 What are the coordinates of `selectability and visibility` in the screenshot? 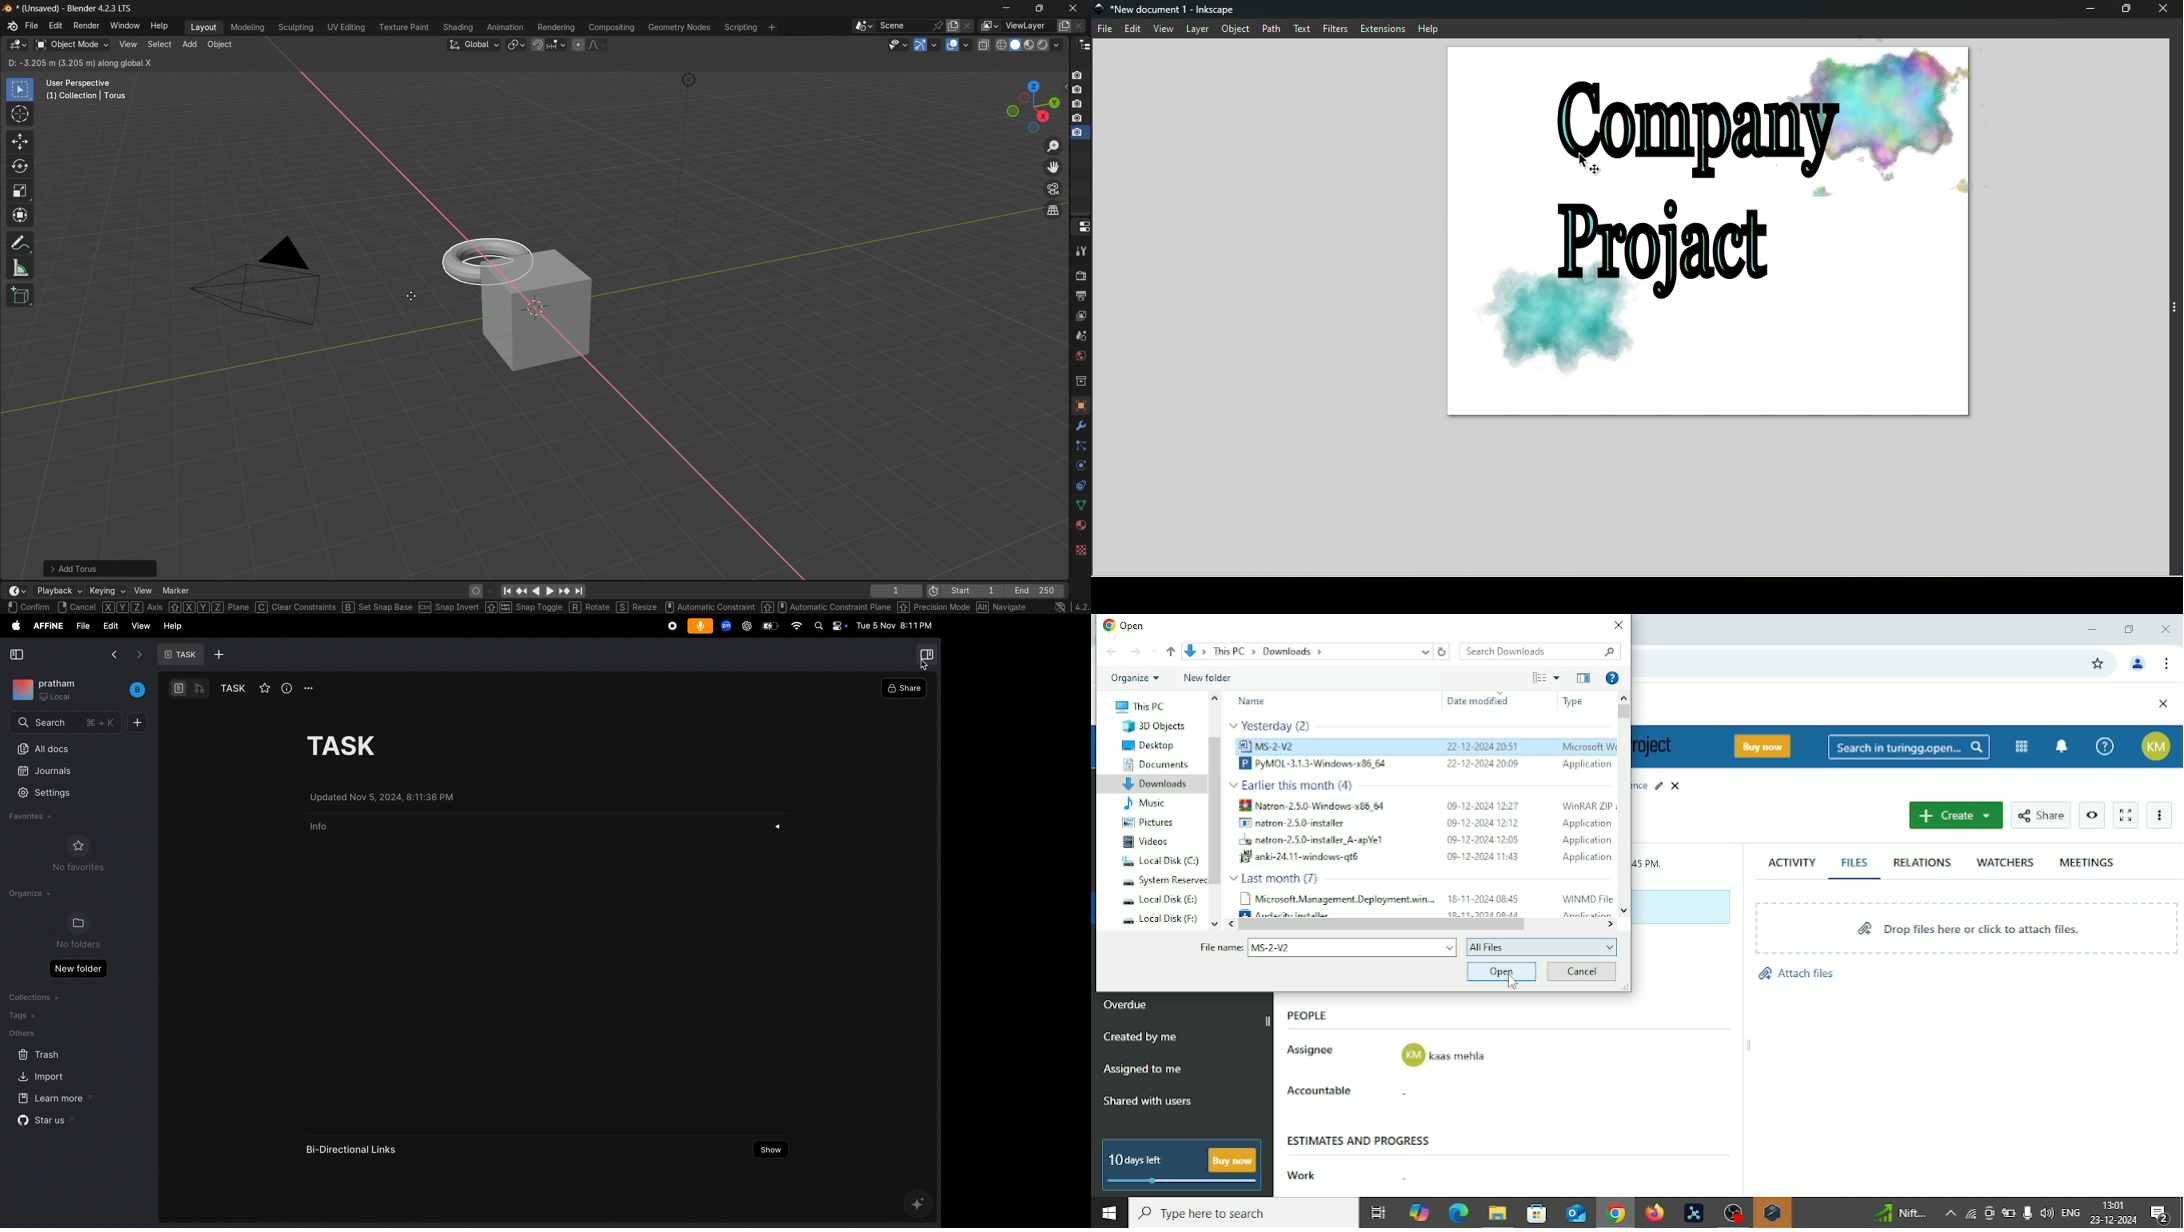 It's located at (899, 44).